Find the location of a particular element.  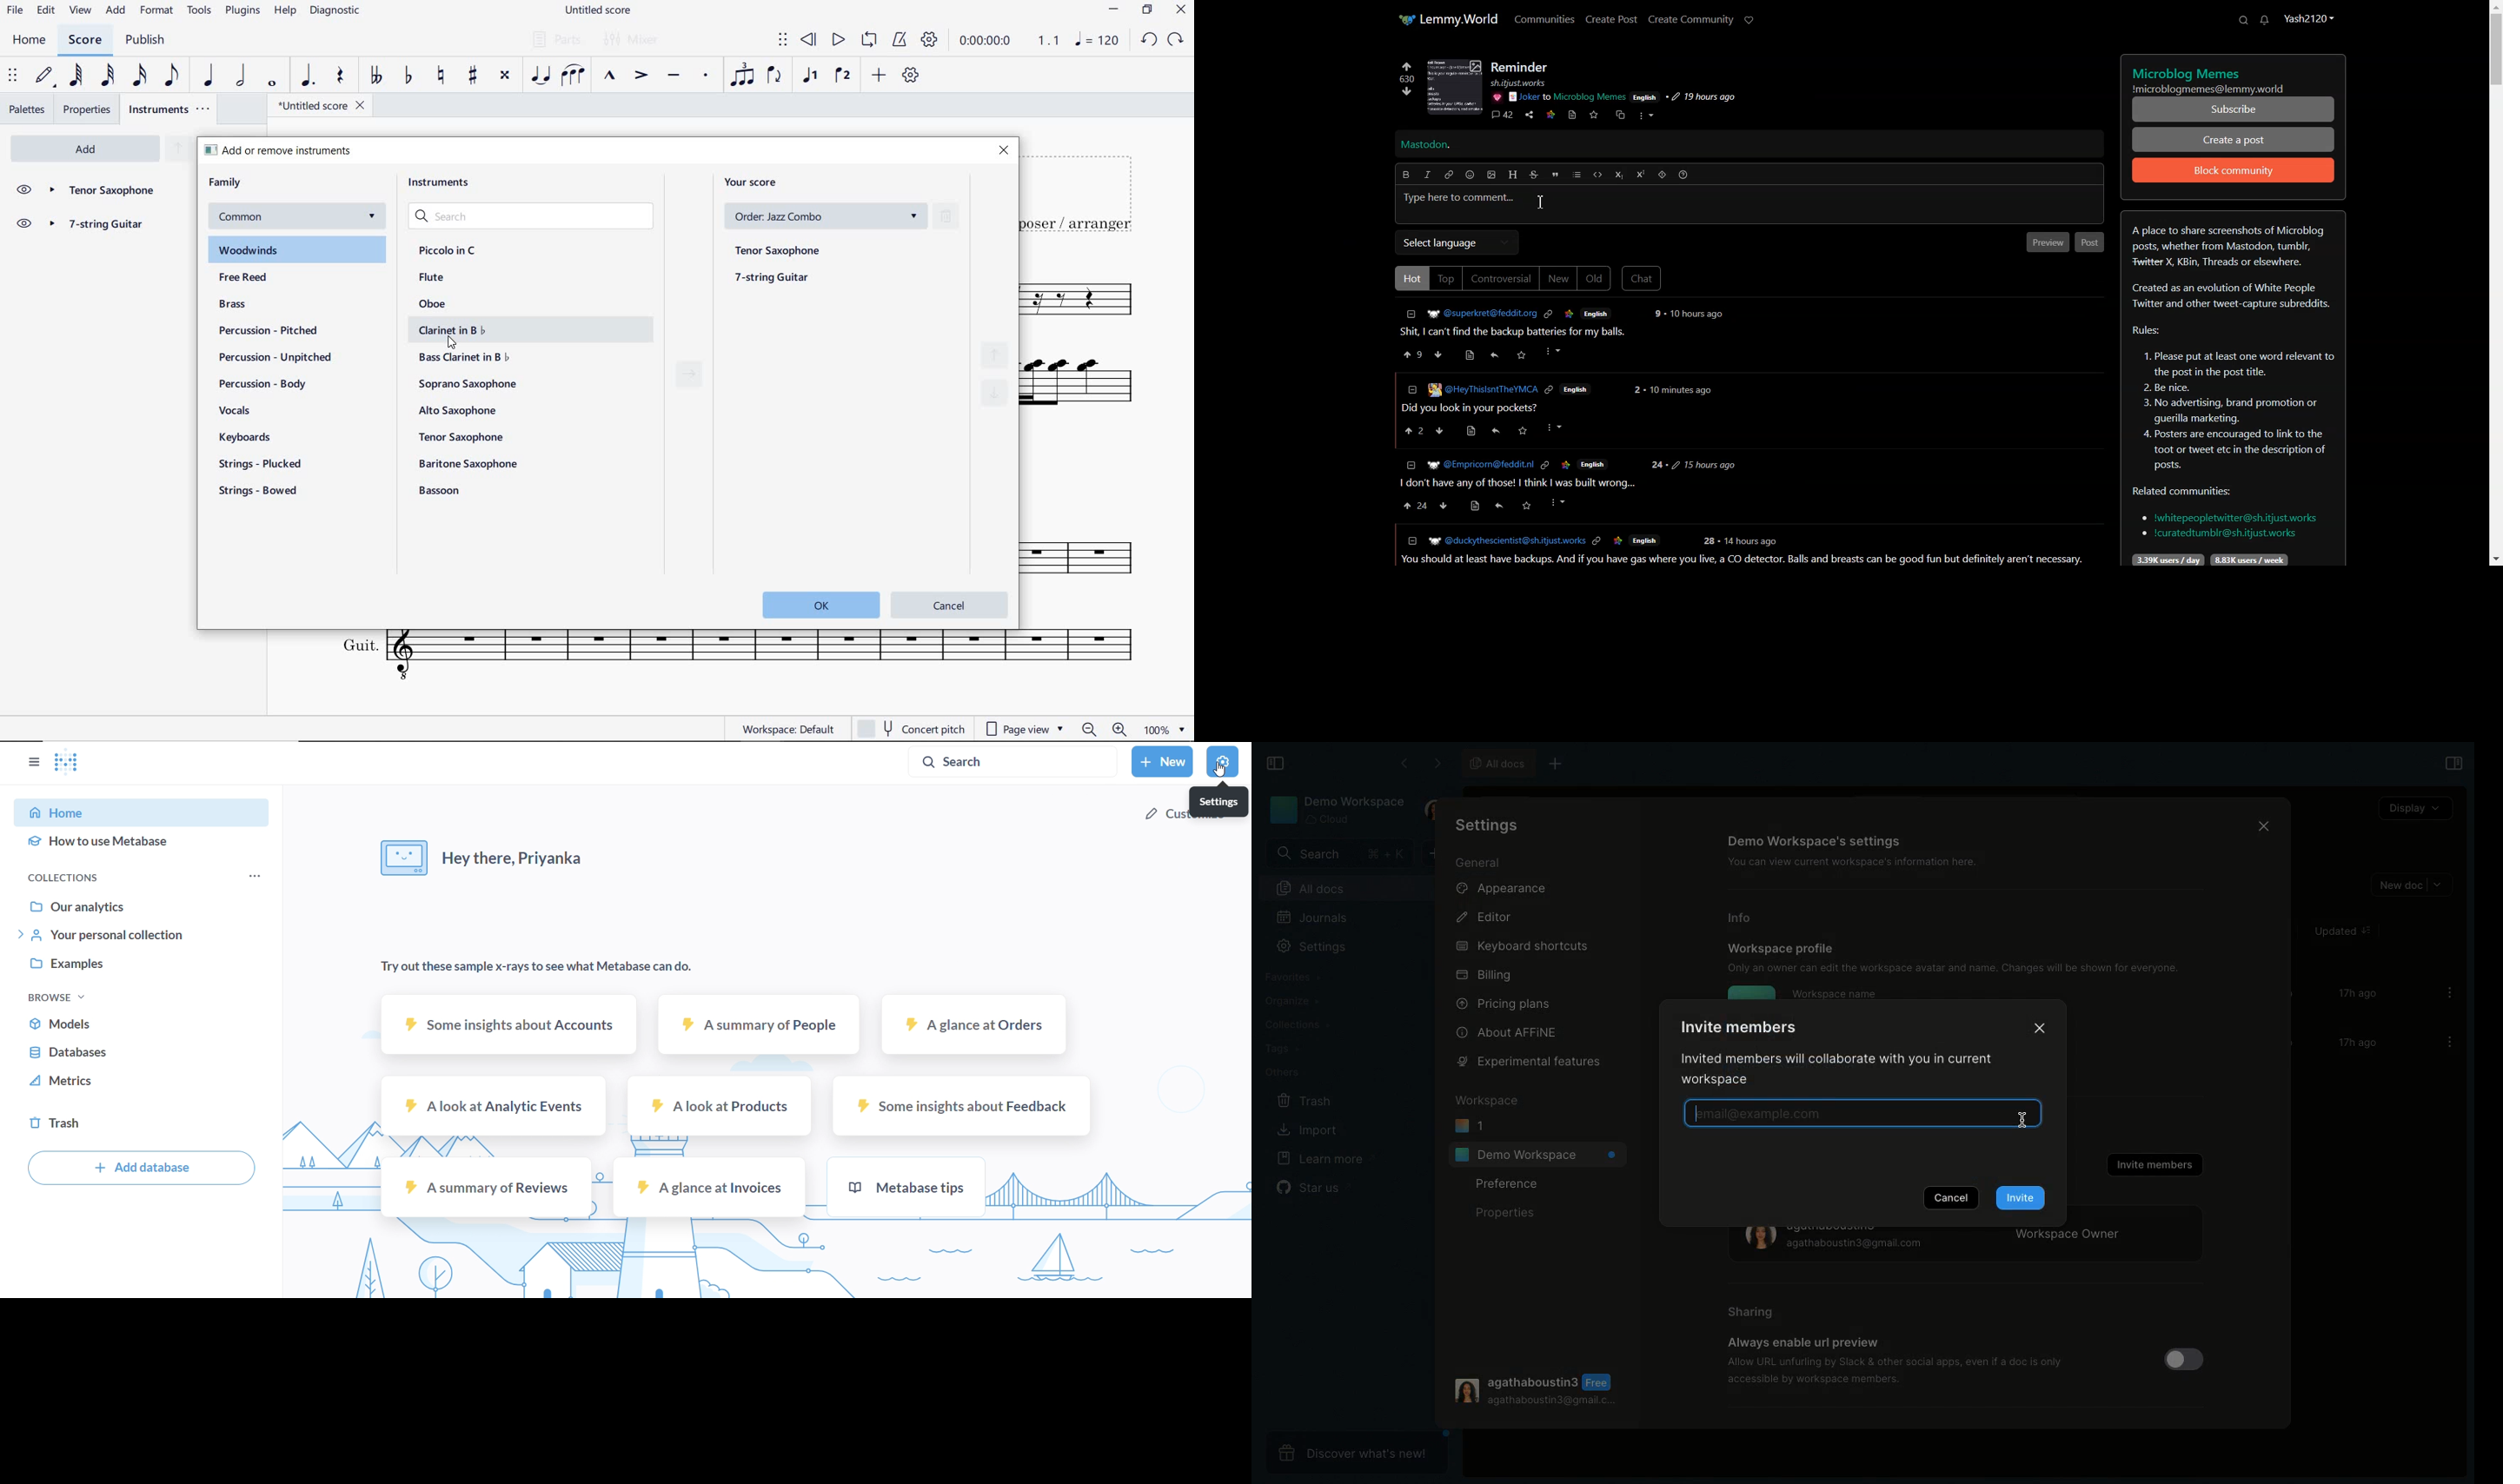

All docs is located at coordinates (1496, 763).